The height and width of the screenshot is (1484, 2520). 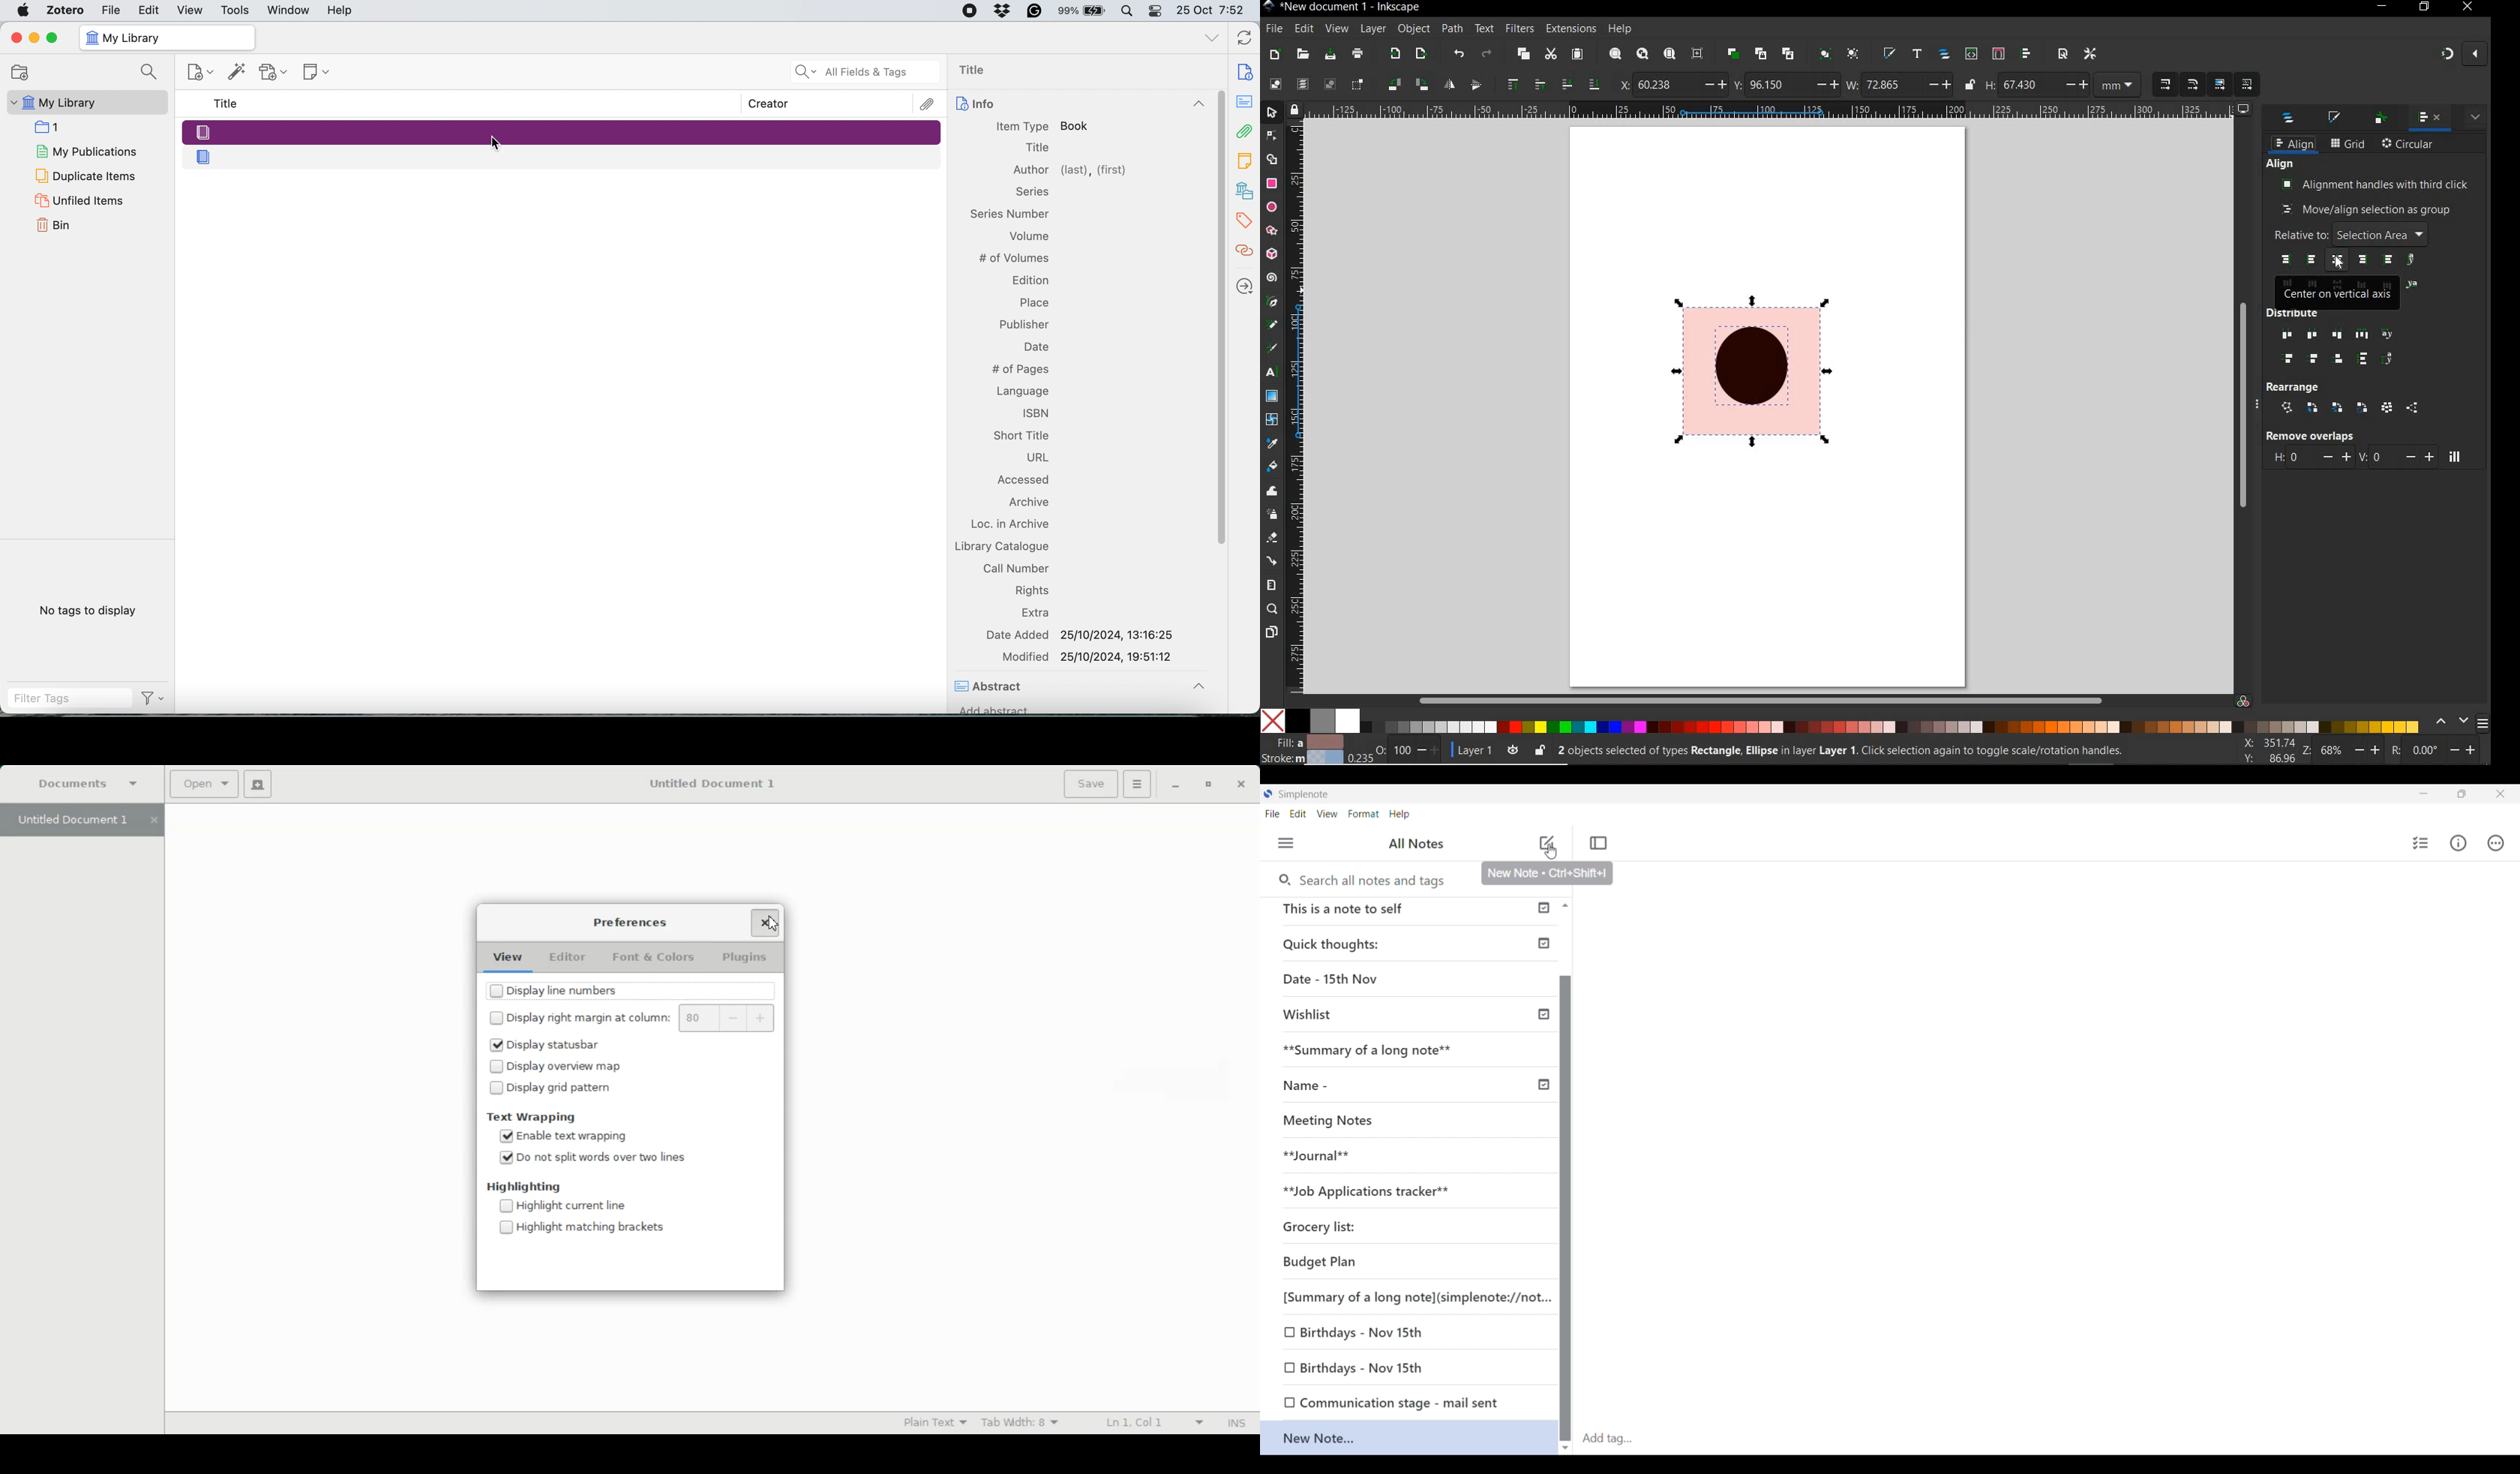 I want to click on Name -, so click(x=1339, y=1085).